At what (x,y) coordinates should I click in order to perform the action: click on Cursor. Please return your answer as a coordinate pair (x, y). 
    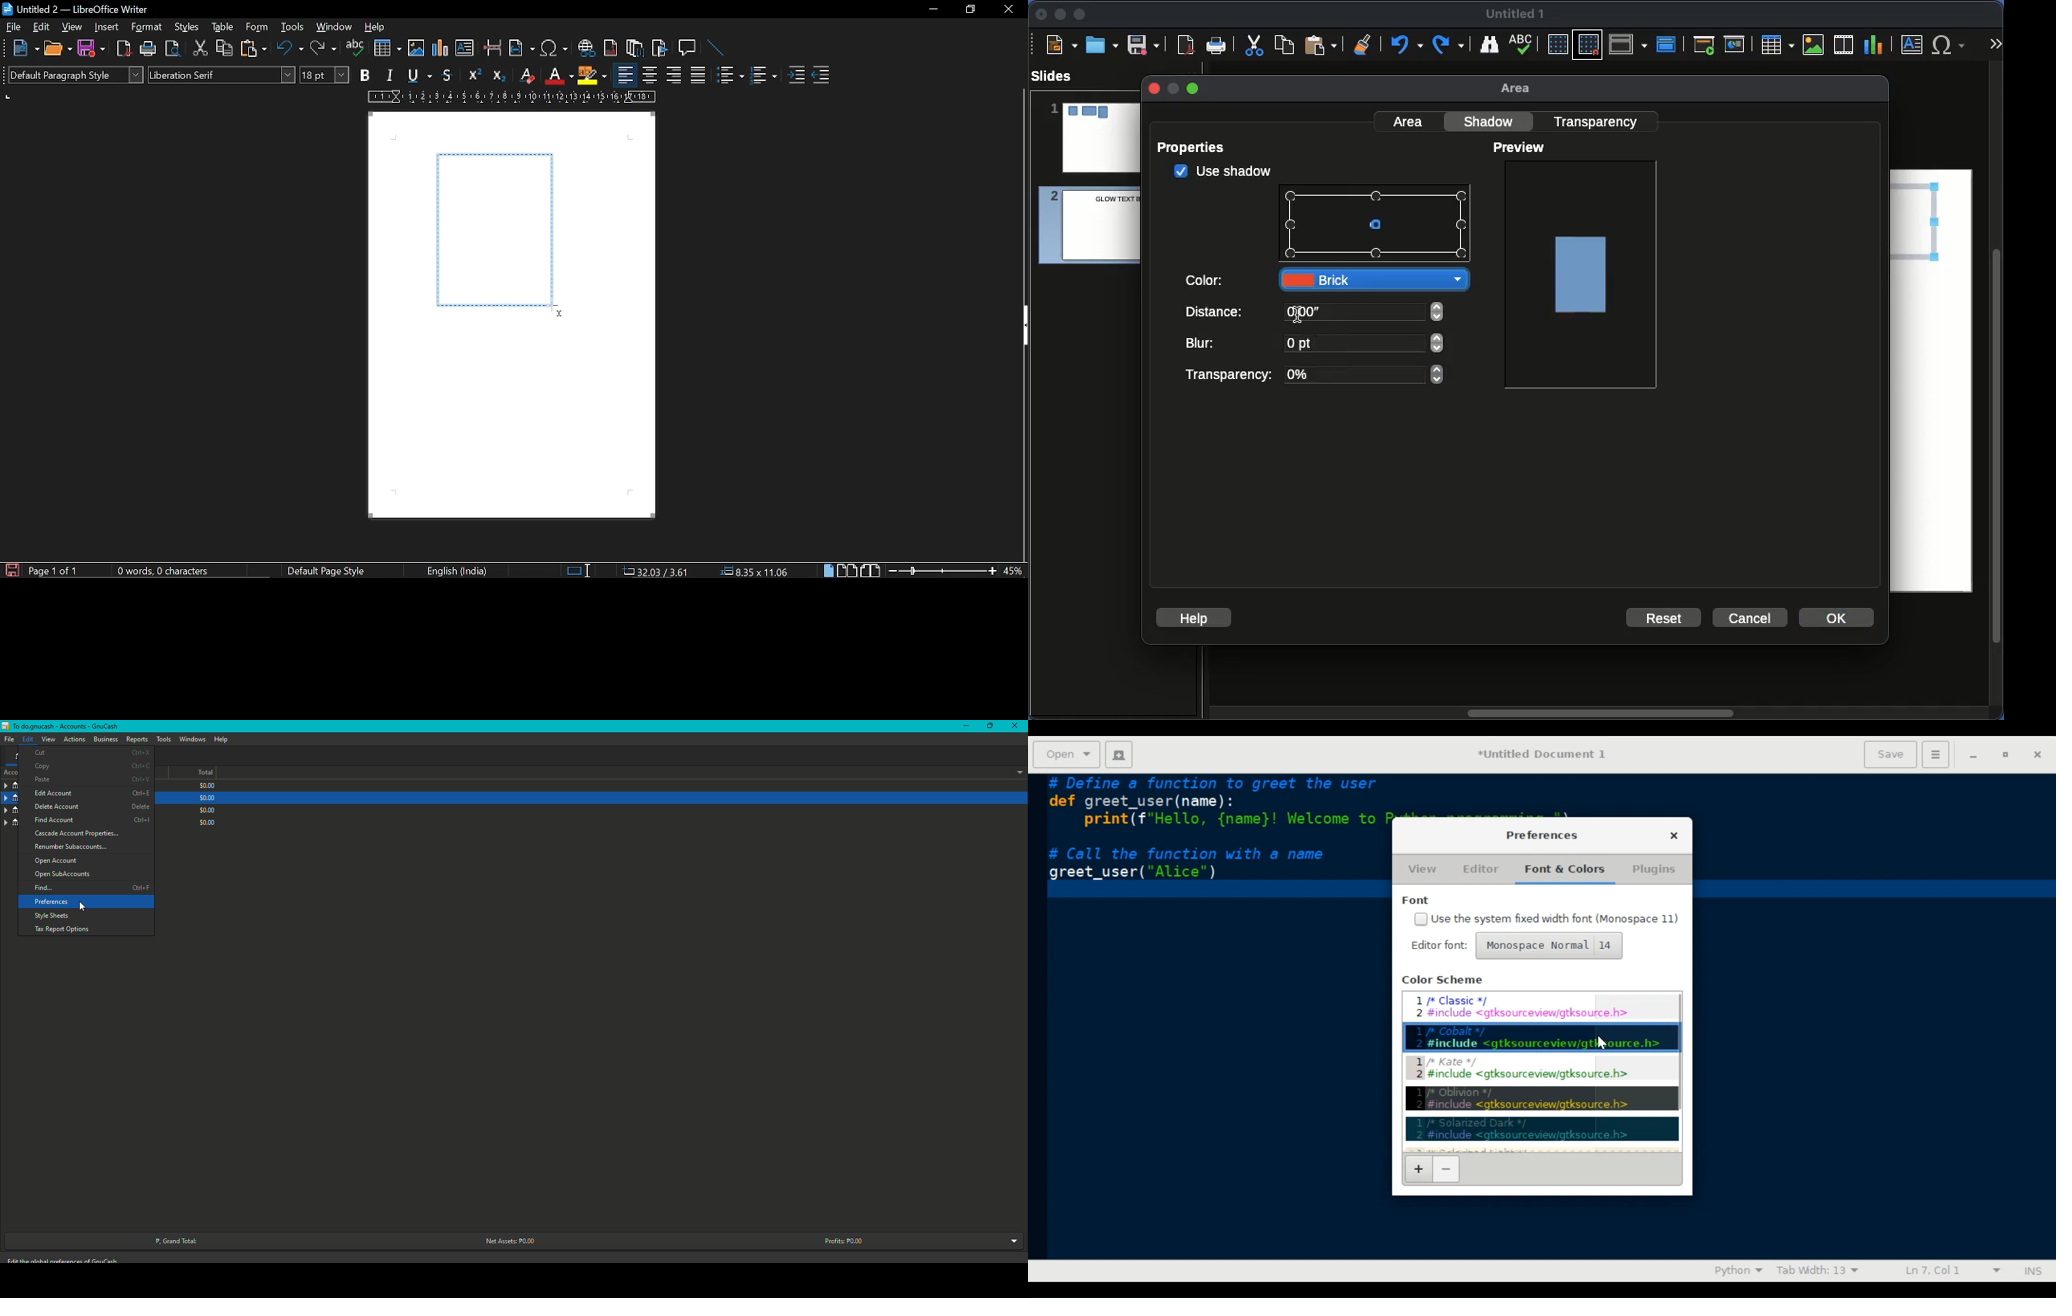
    Looking at the image, I should click on (556, 316).